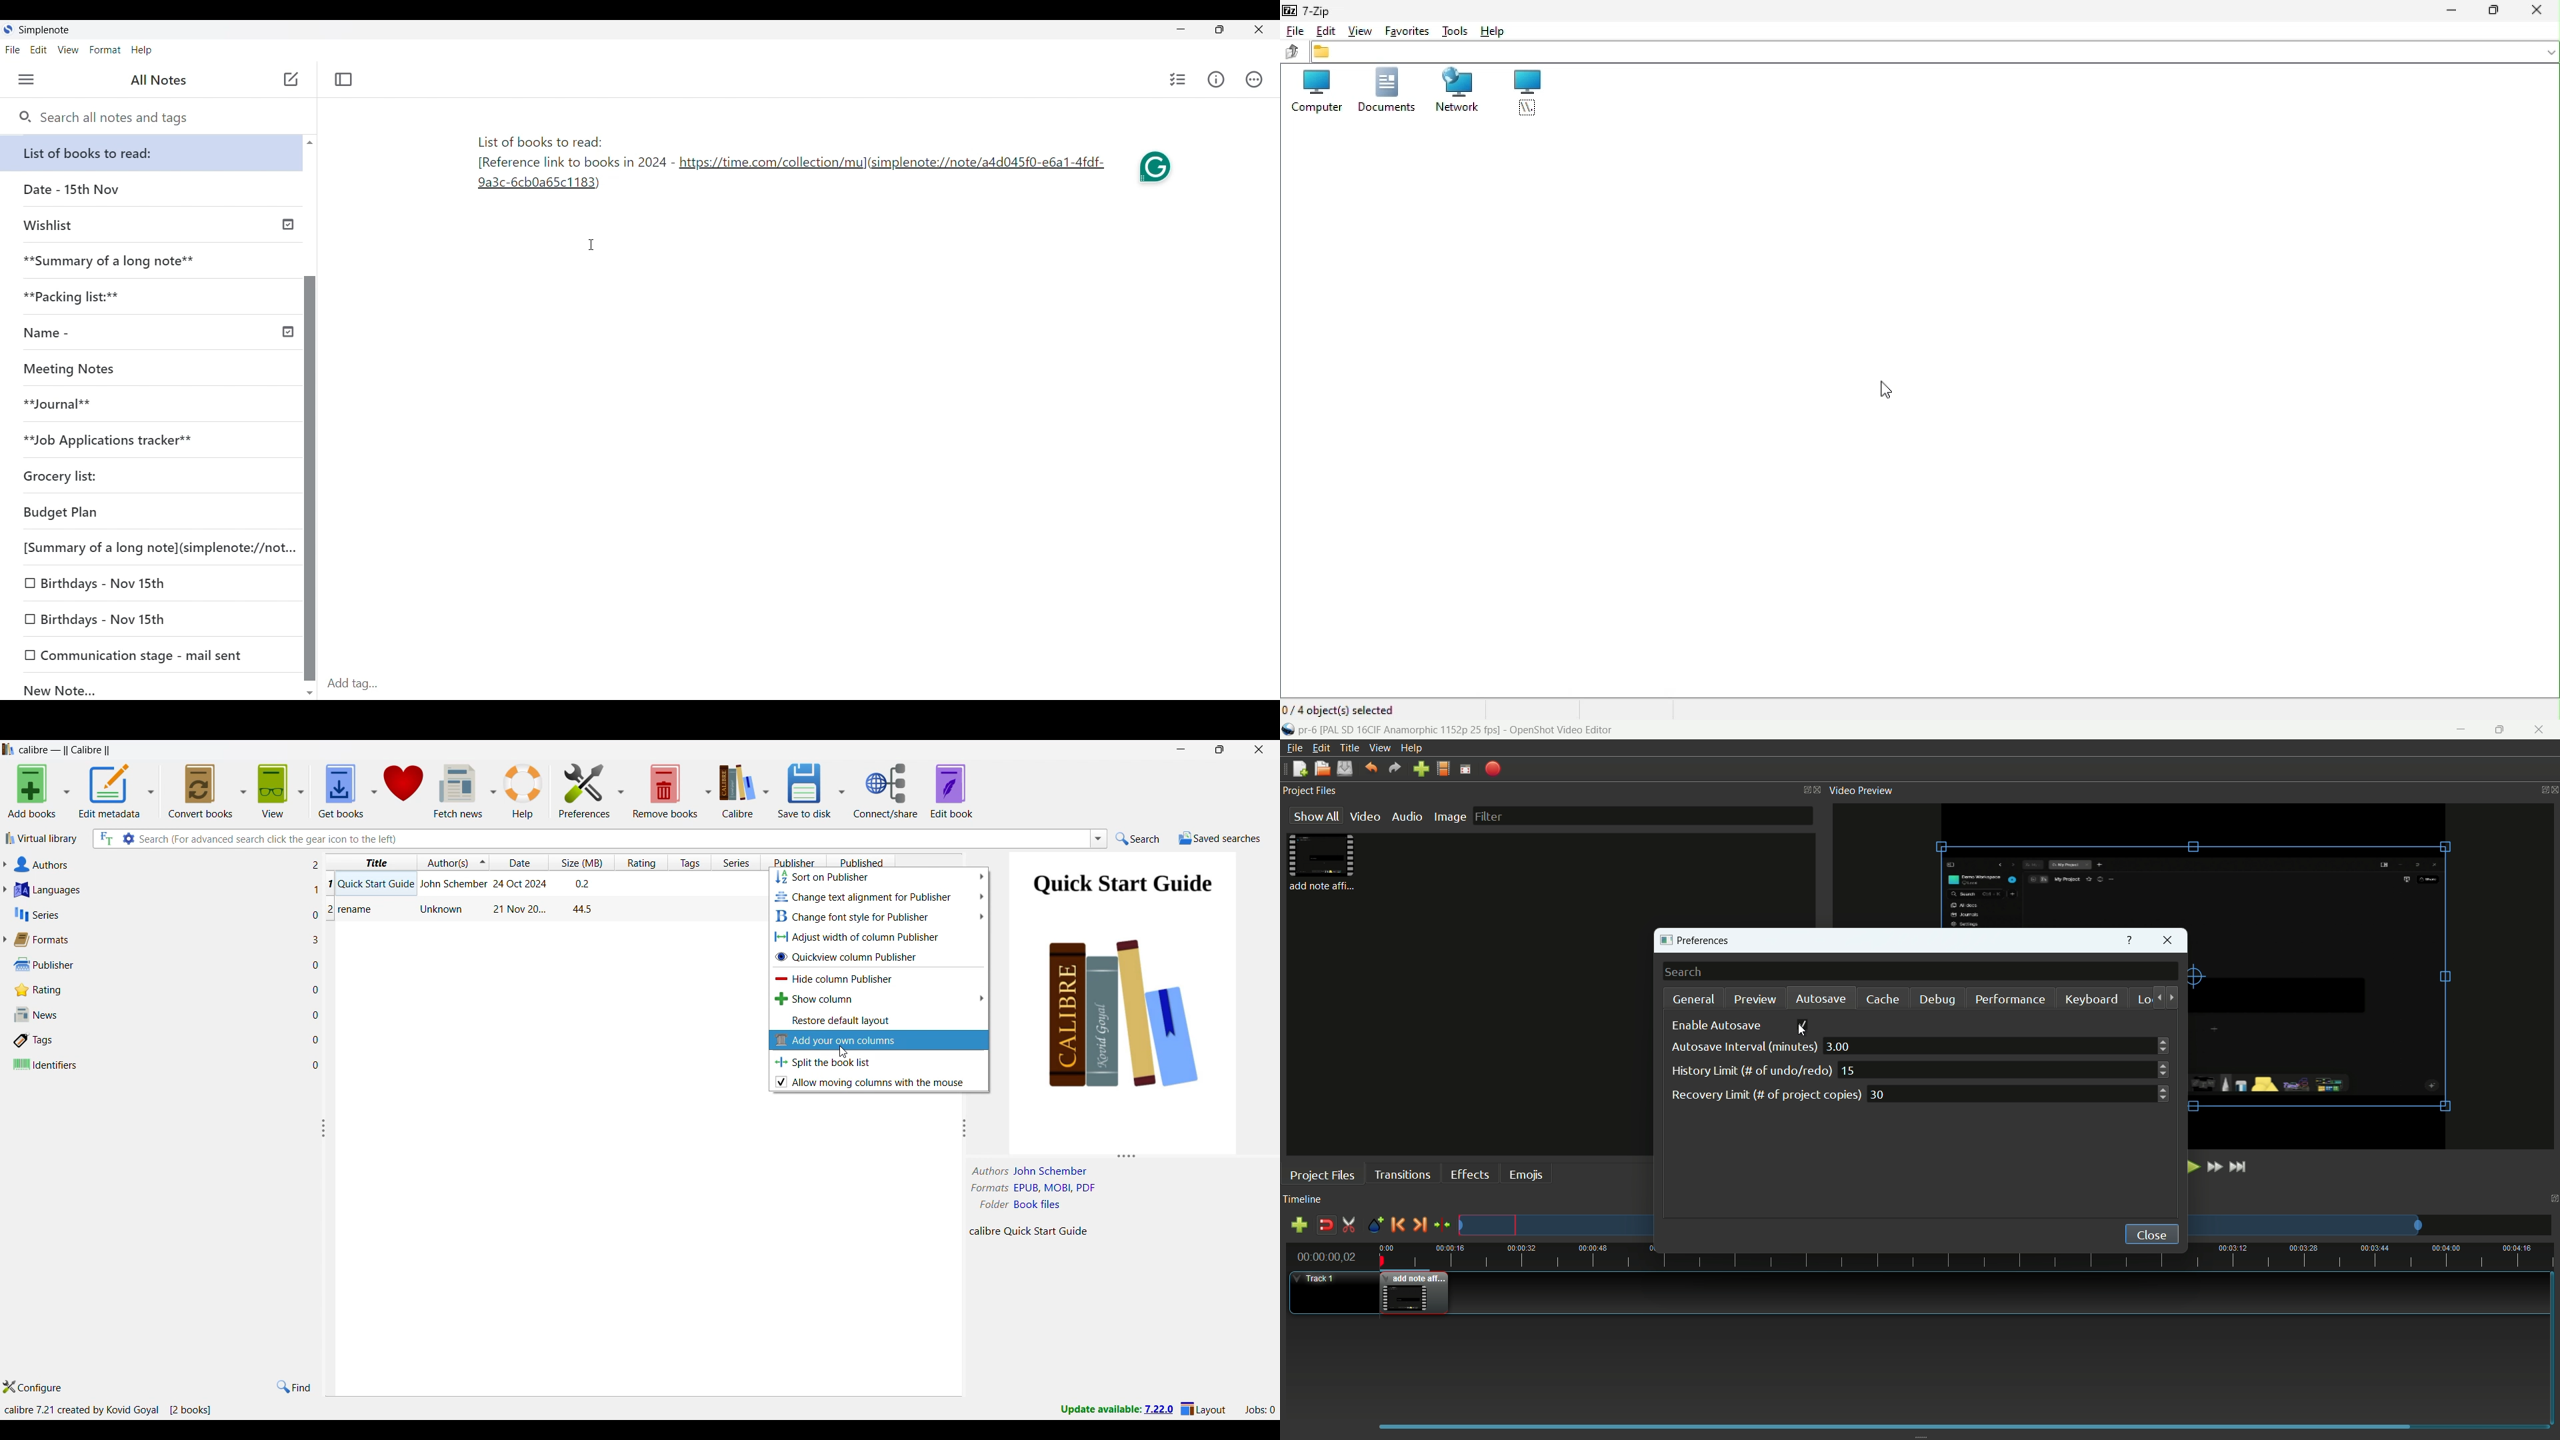  Describe the element at coordinates (641, 862) in the screenshot. I see `Rating column` at that location.